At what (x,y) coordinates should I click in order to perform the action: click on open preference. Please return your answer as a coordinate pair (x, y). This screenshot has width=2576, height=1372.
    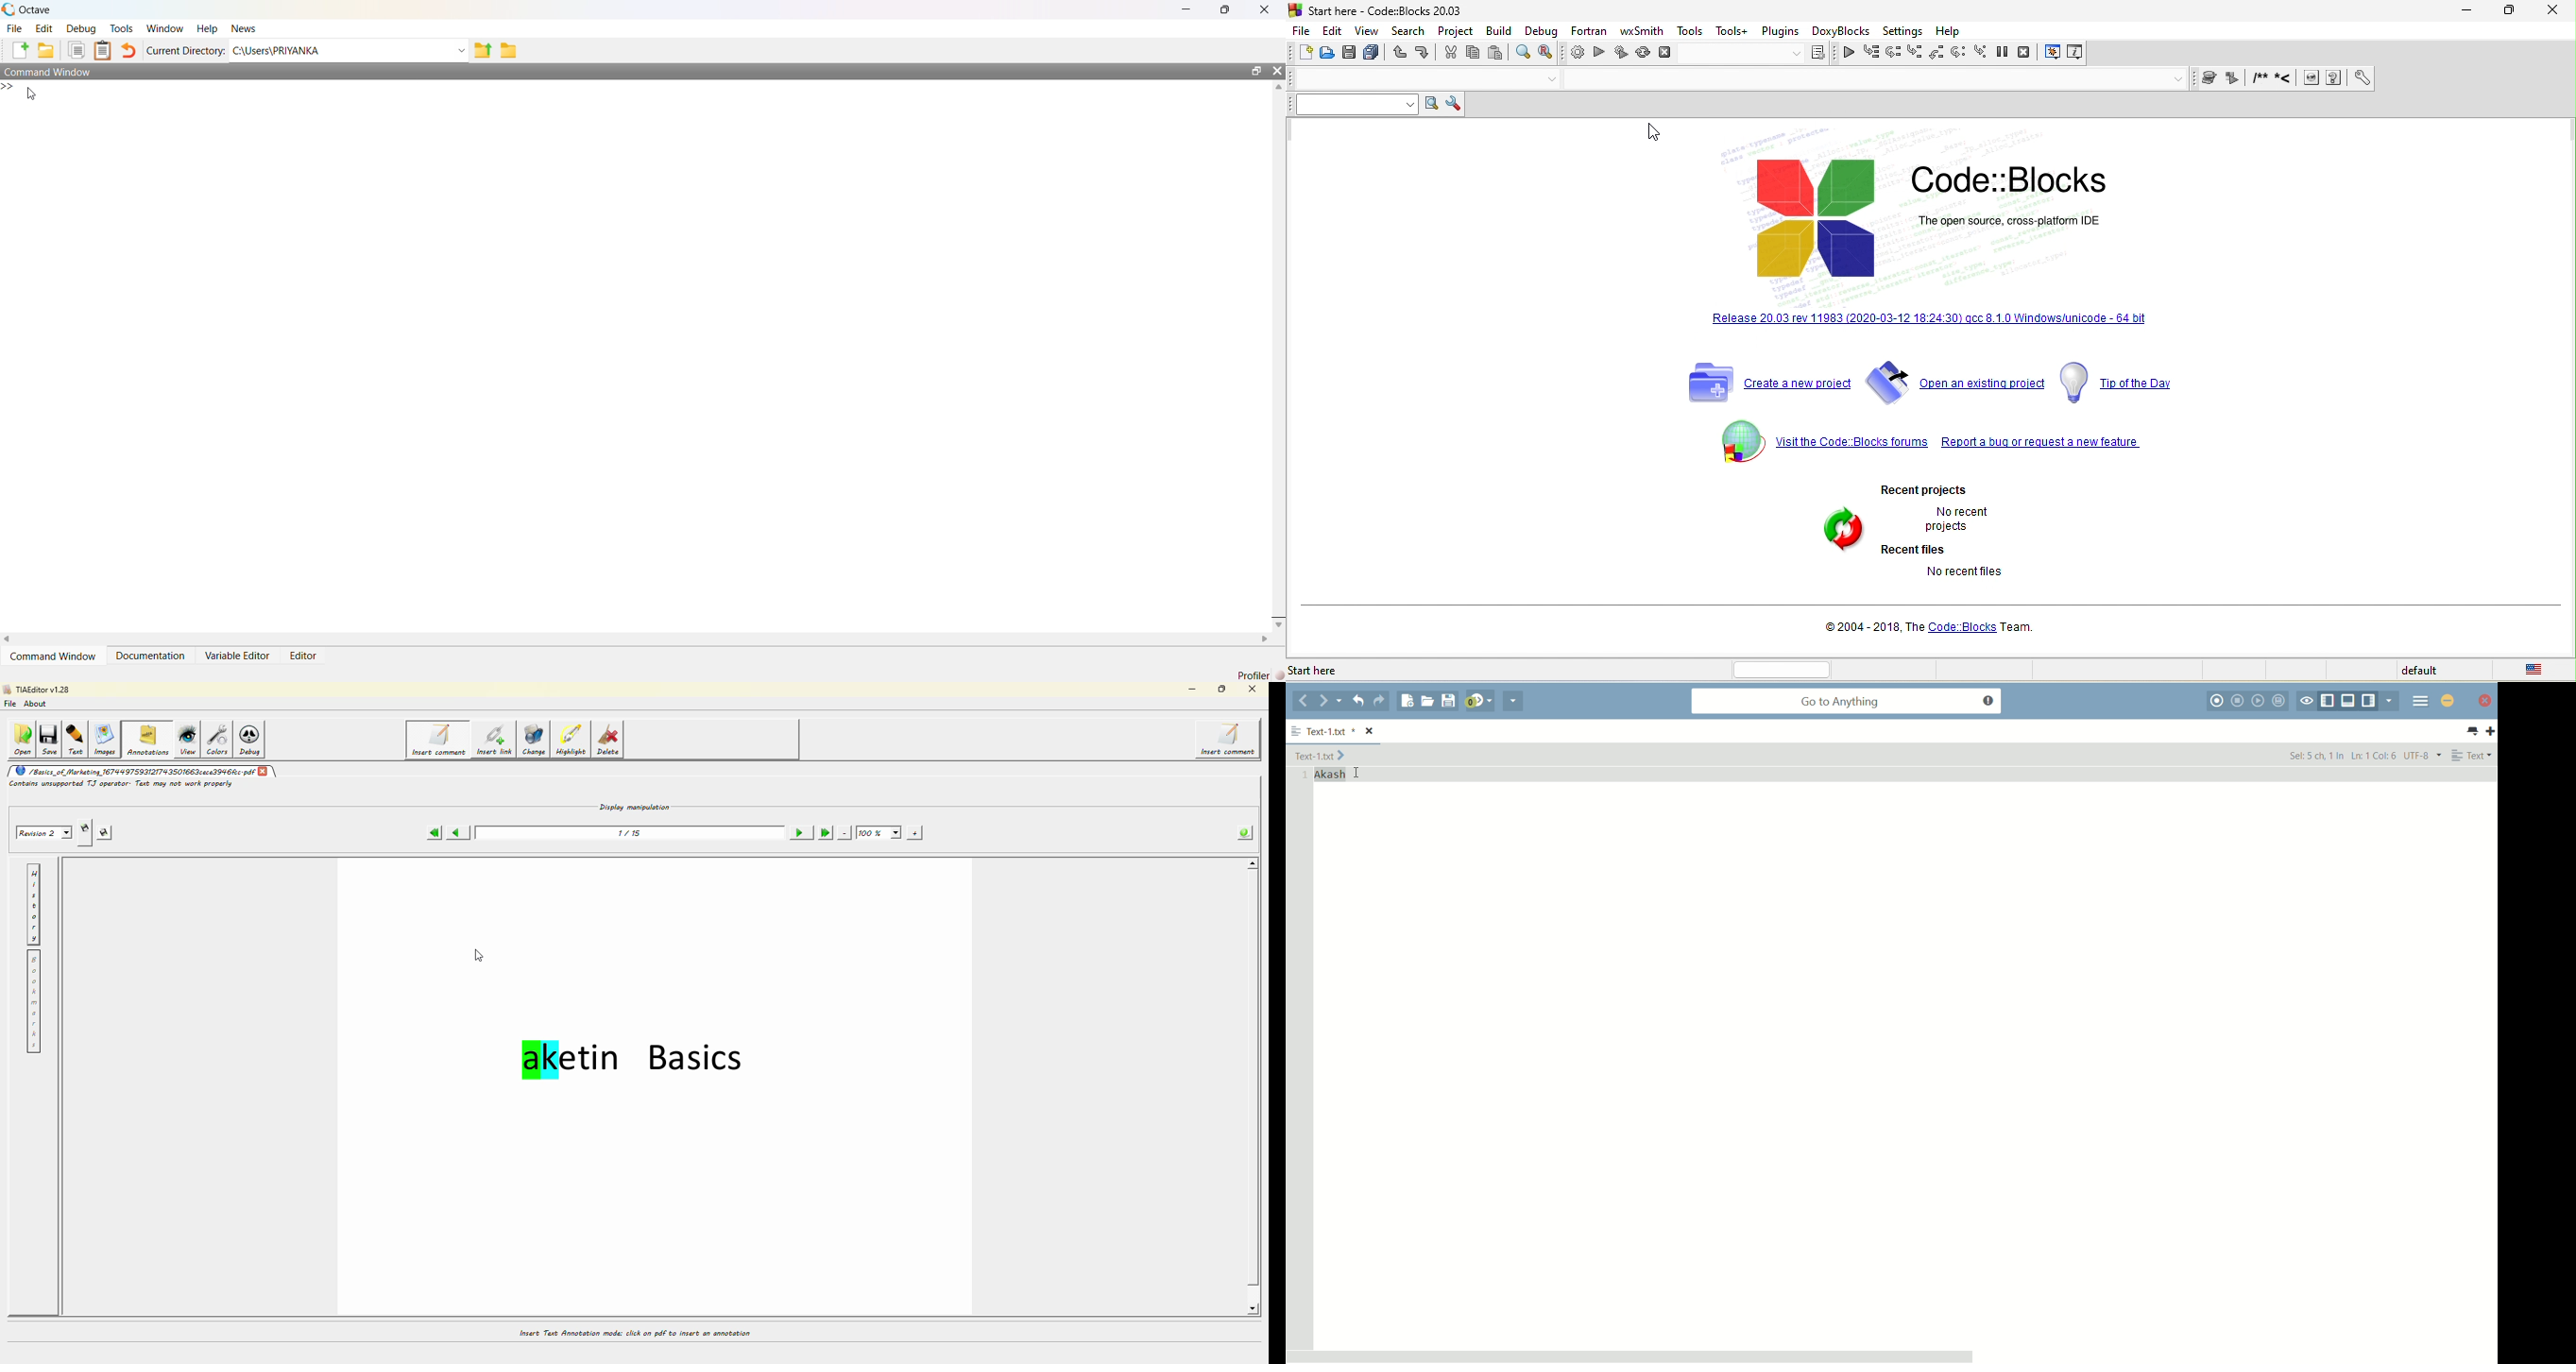
    Looking at the image, I should click on (2508, 78).